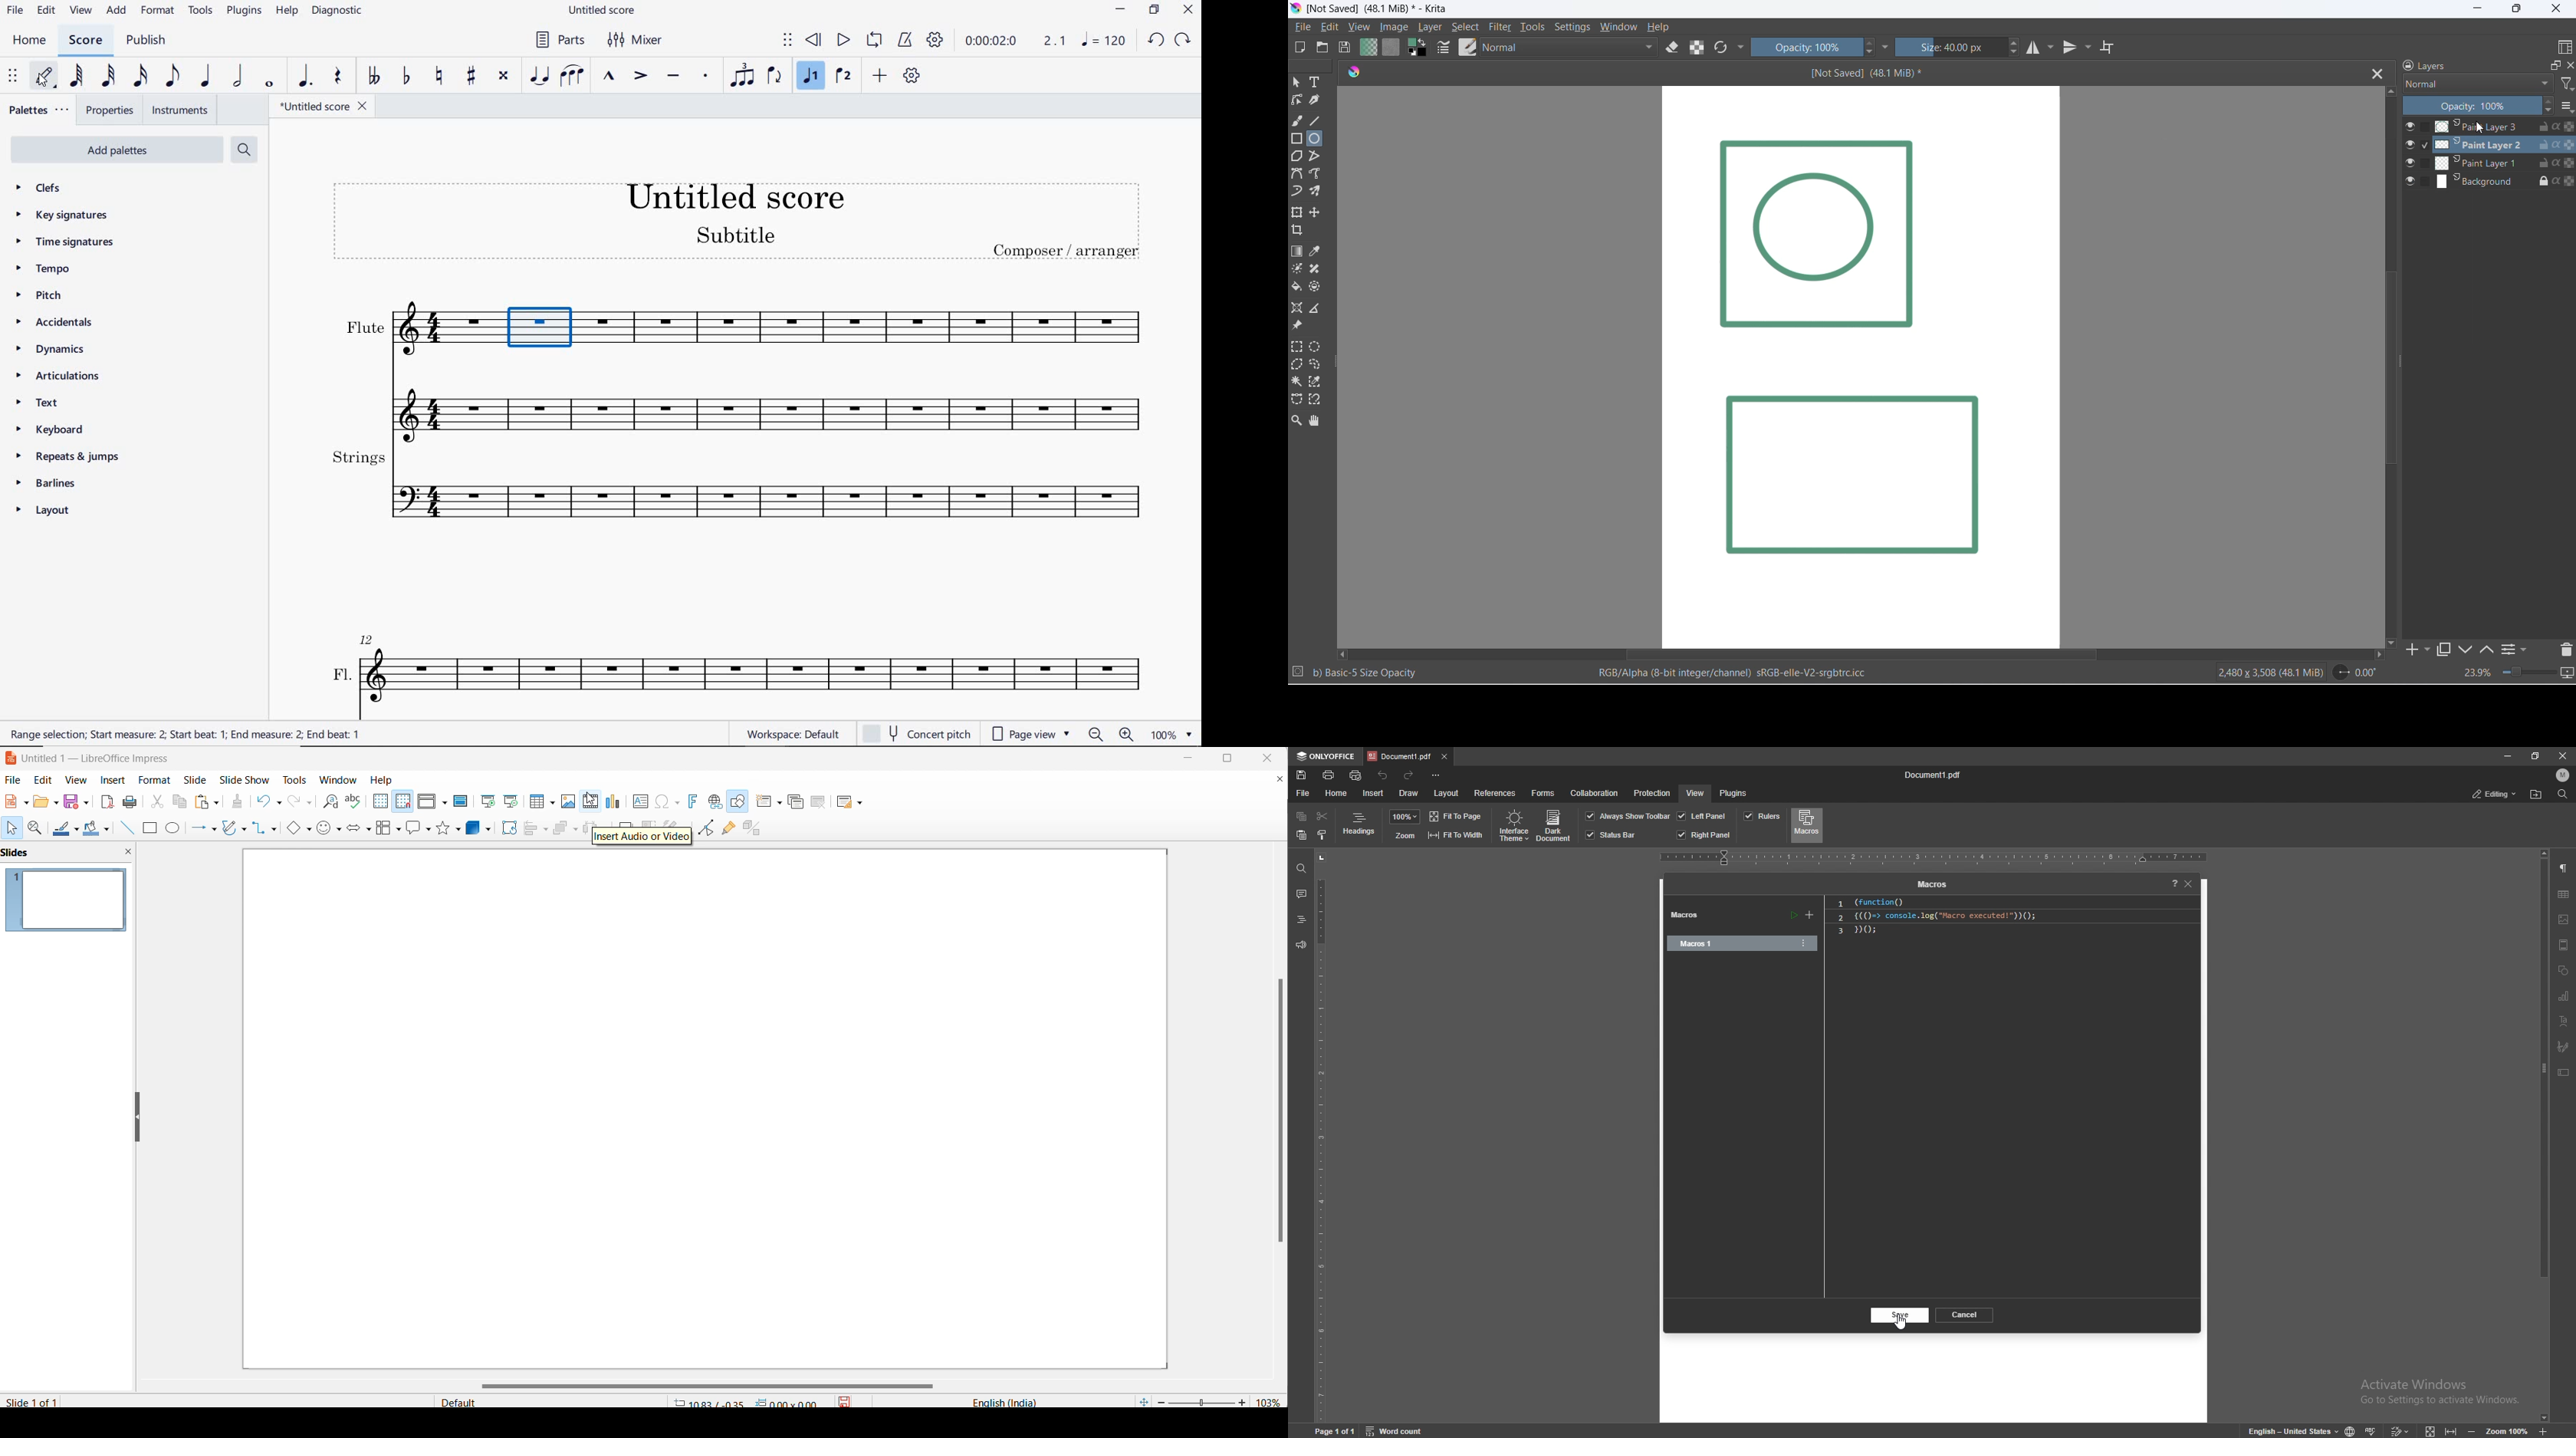  I want to click on page view, so click(1029, 732).